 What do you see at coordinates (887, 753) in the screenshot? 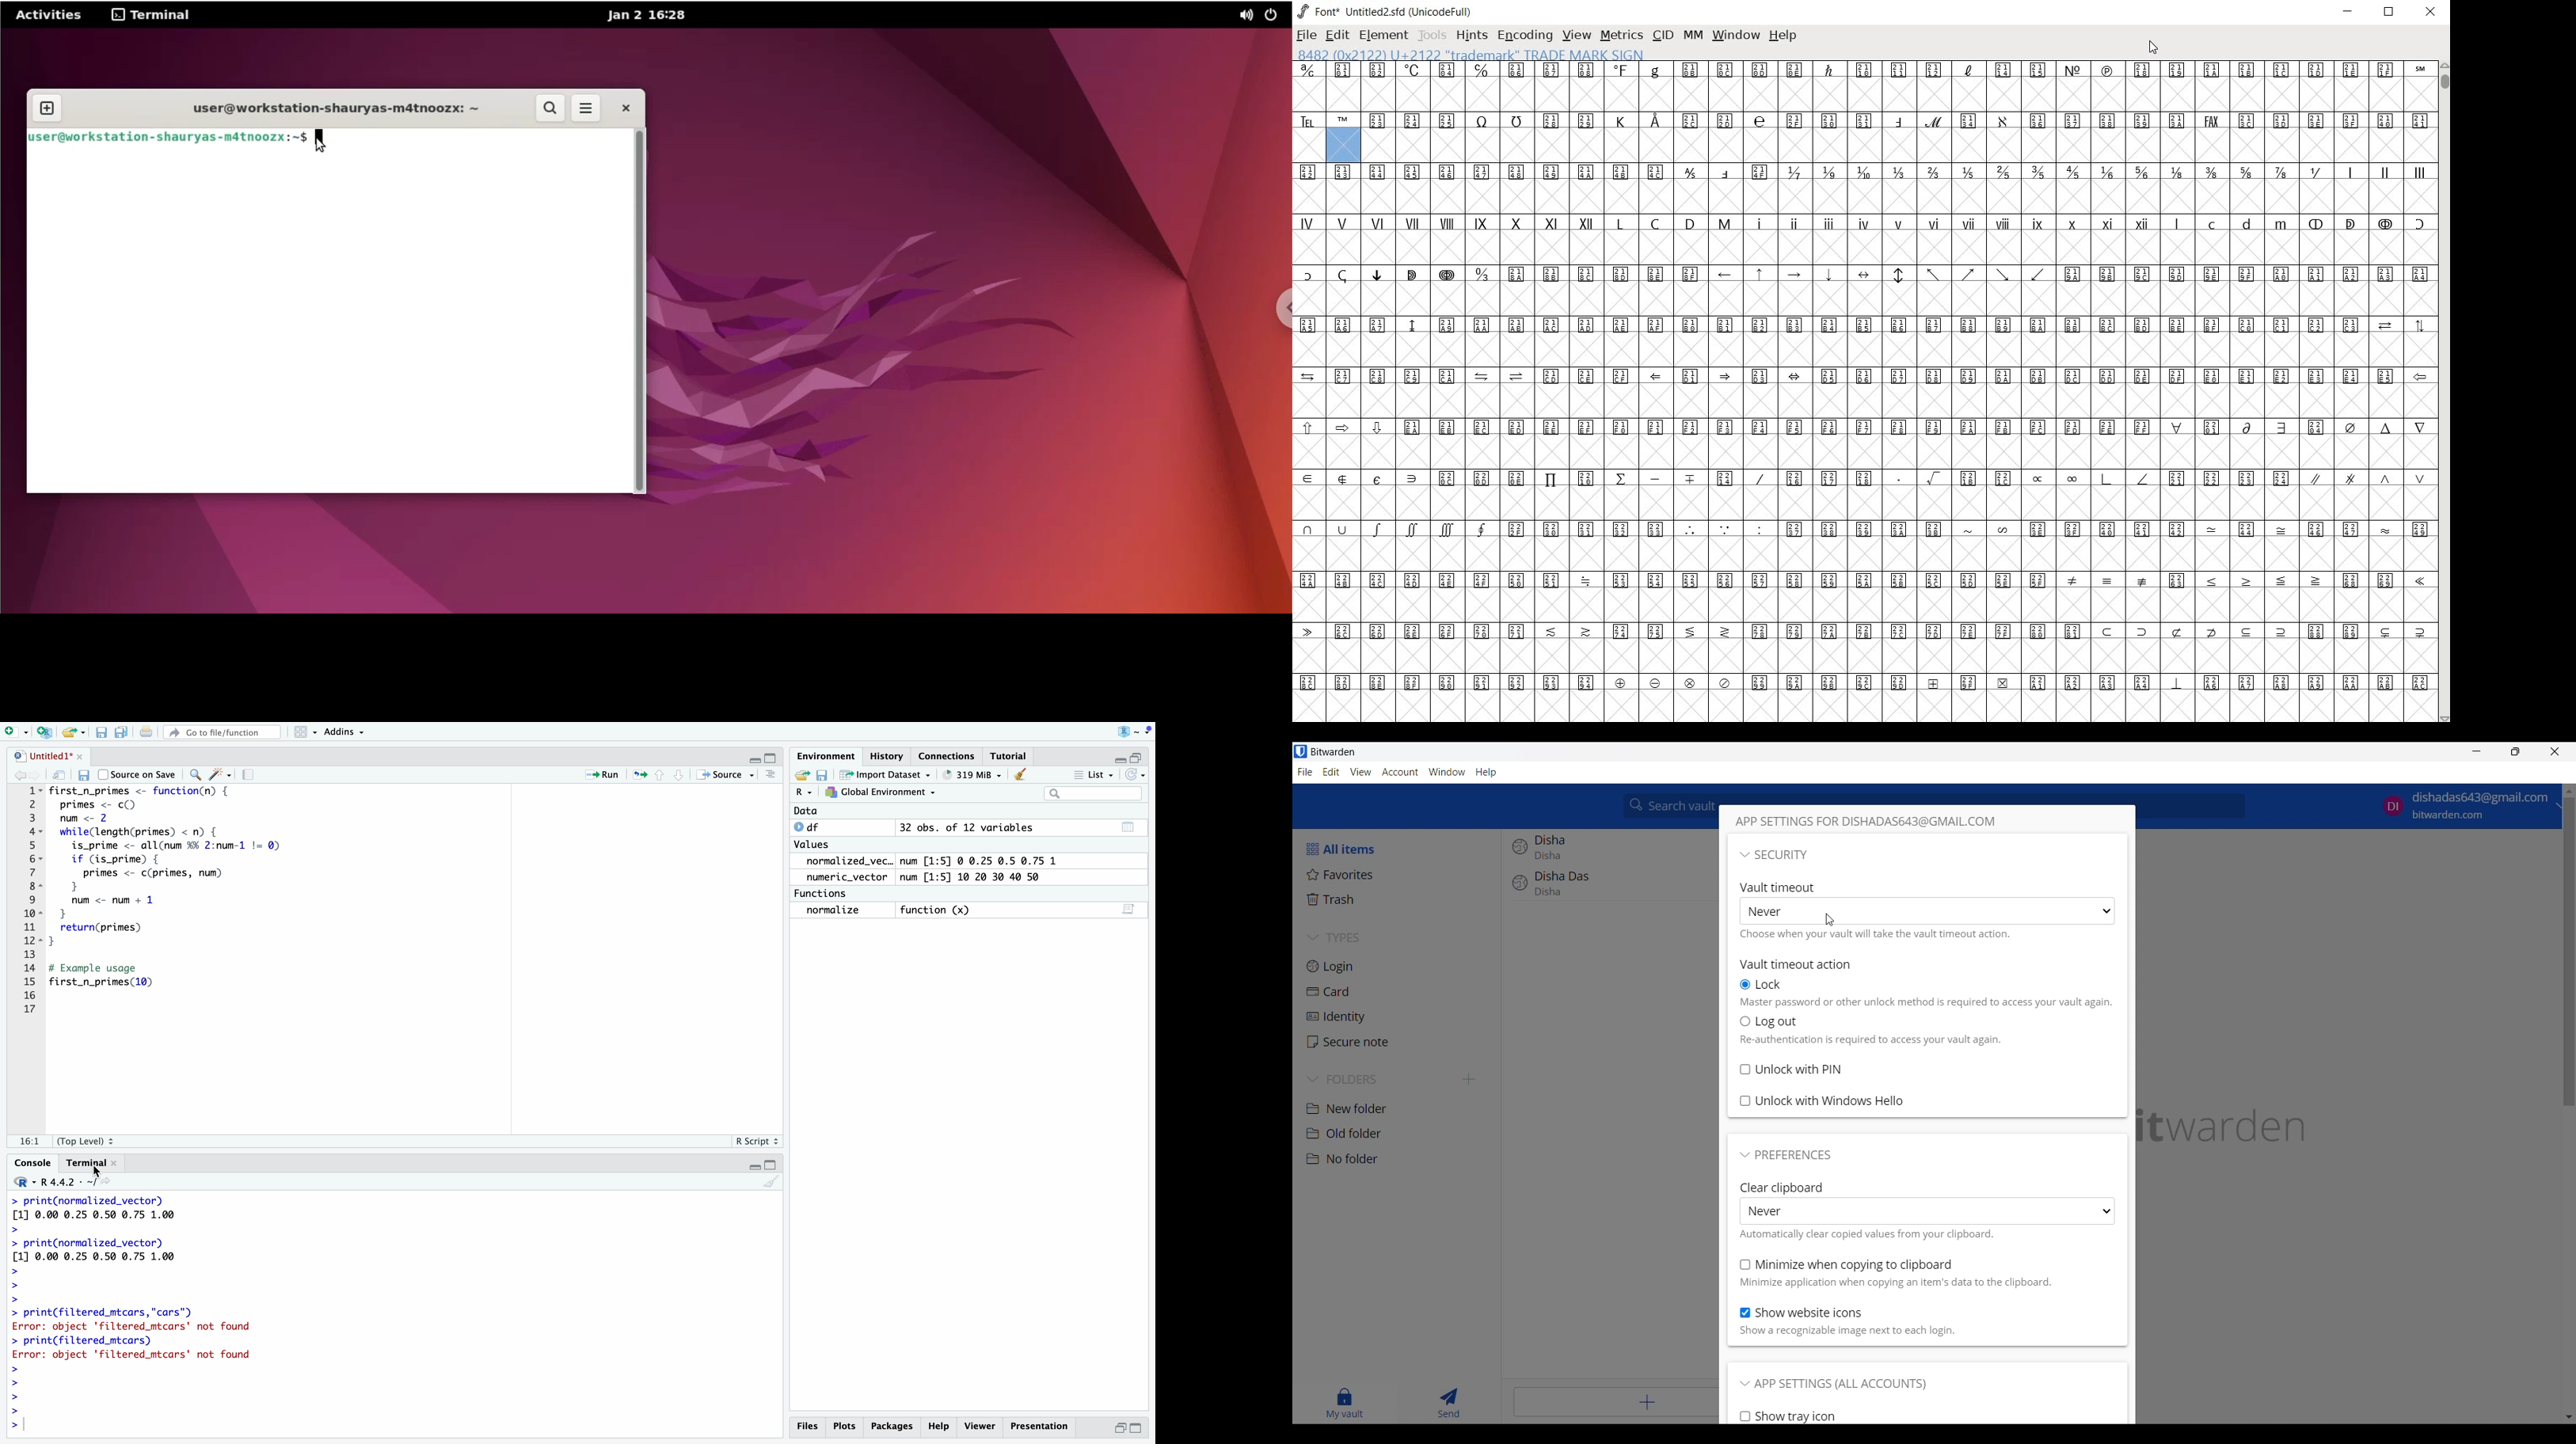
I see `History` at bounding box center [887, 753].